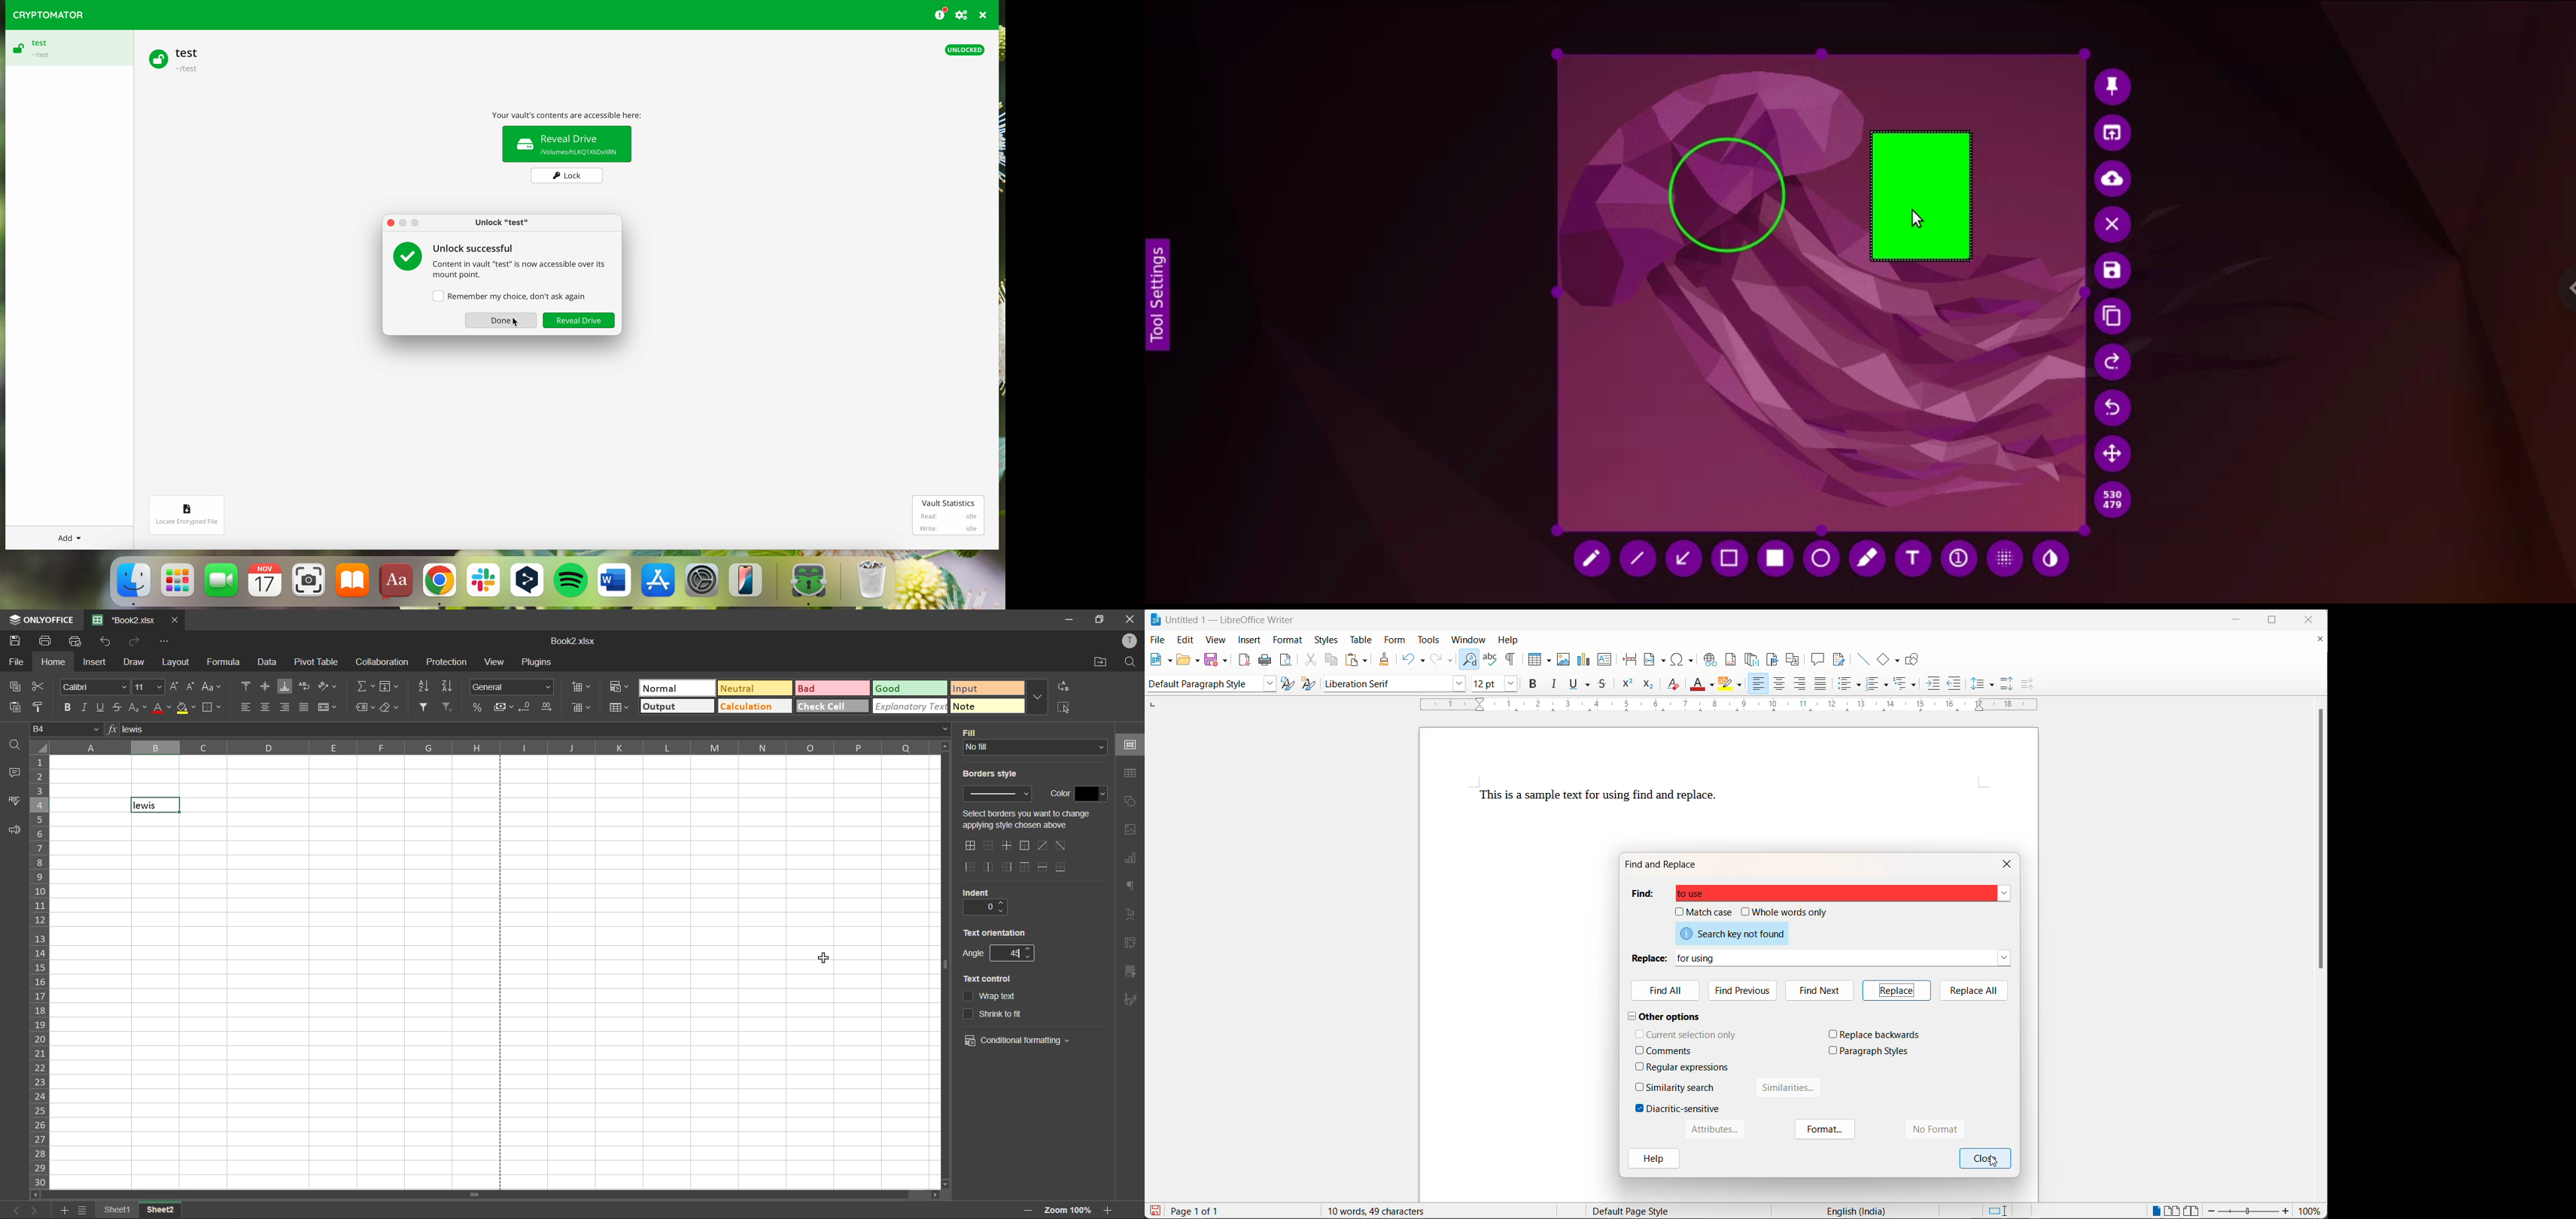  I want to click on font name options, so click(1456, 684).